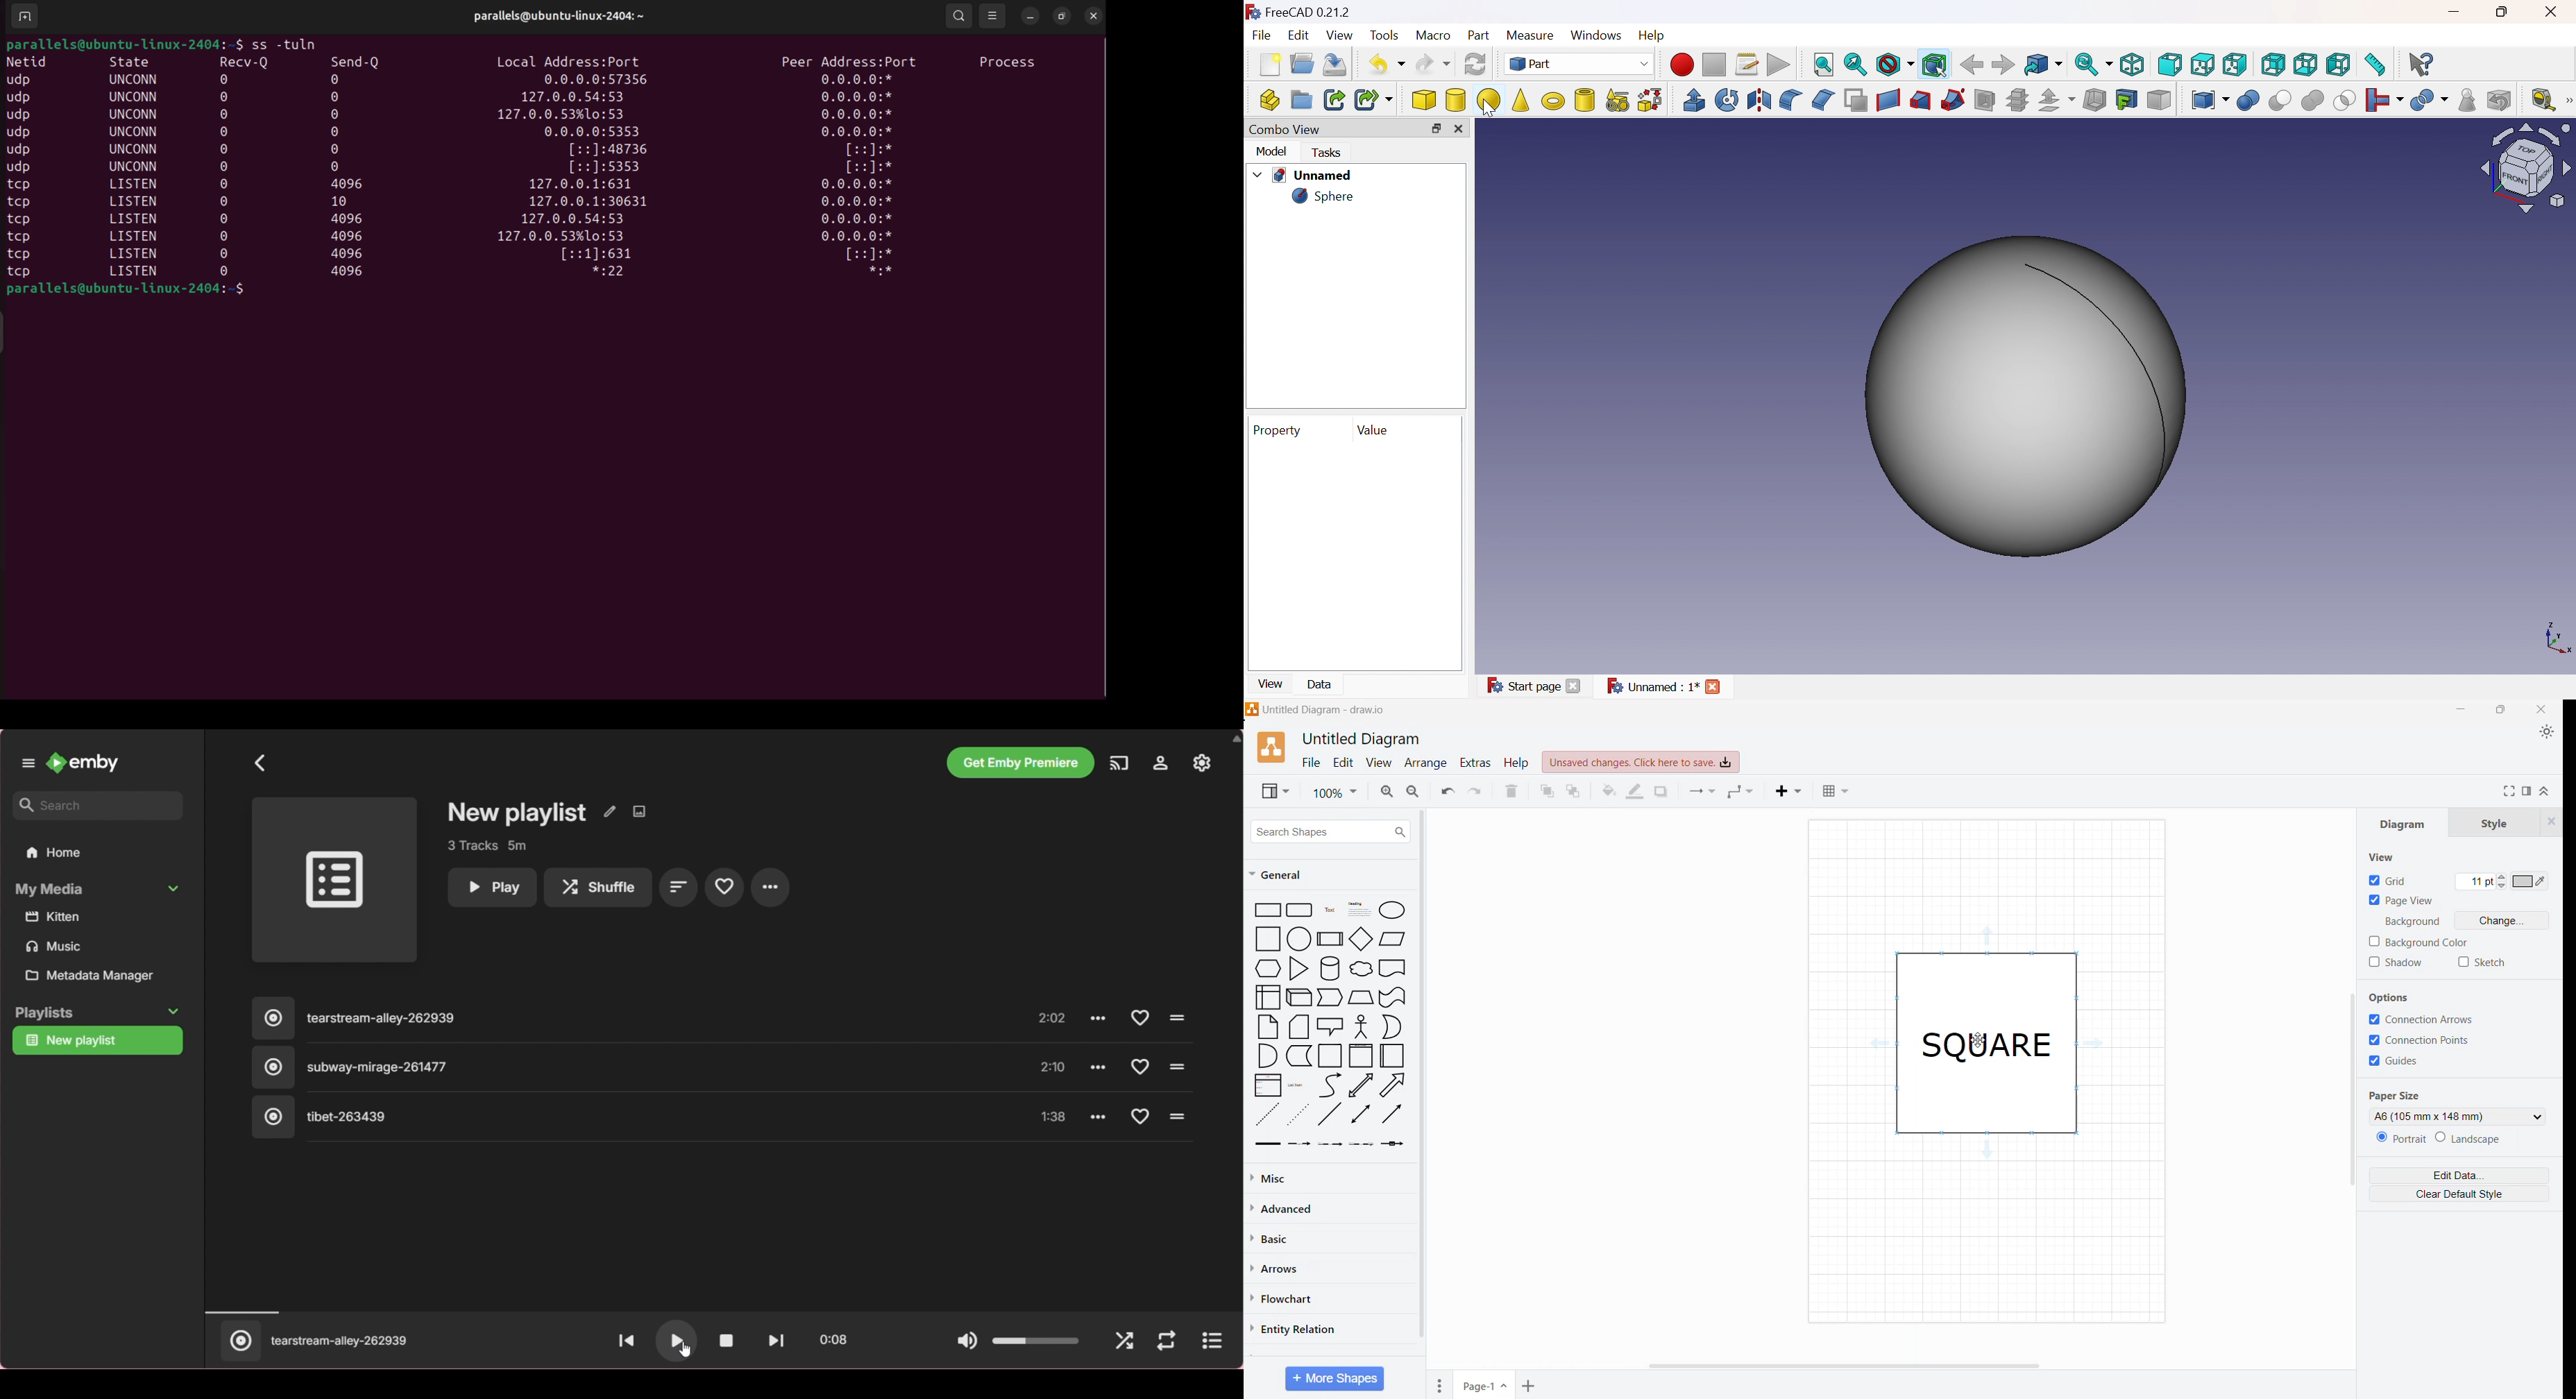 The height and width of the screenshot is (1400, 2576). Describe the element at coordinates (1063, 16) in the screenshot. I see `resize` at that location.